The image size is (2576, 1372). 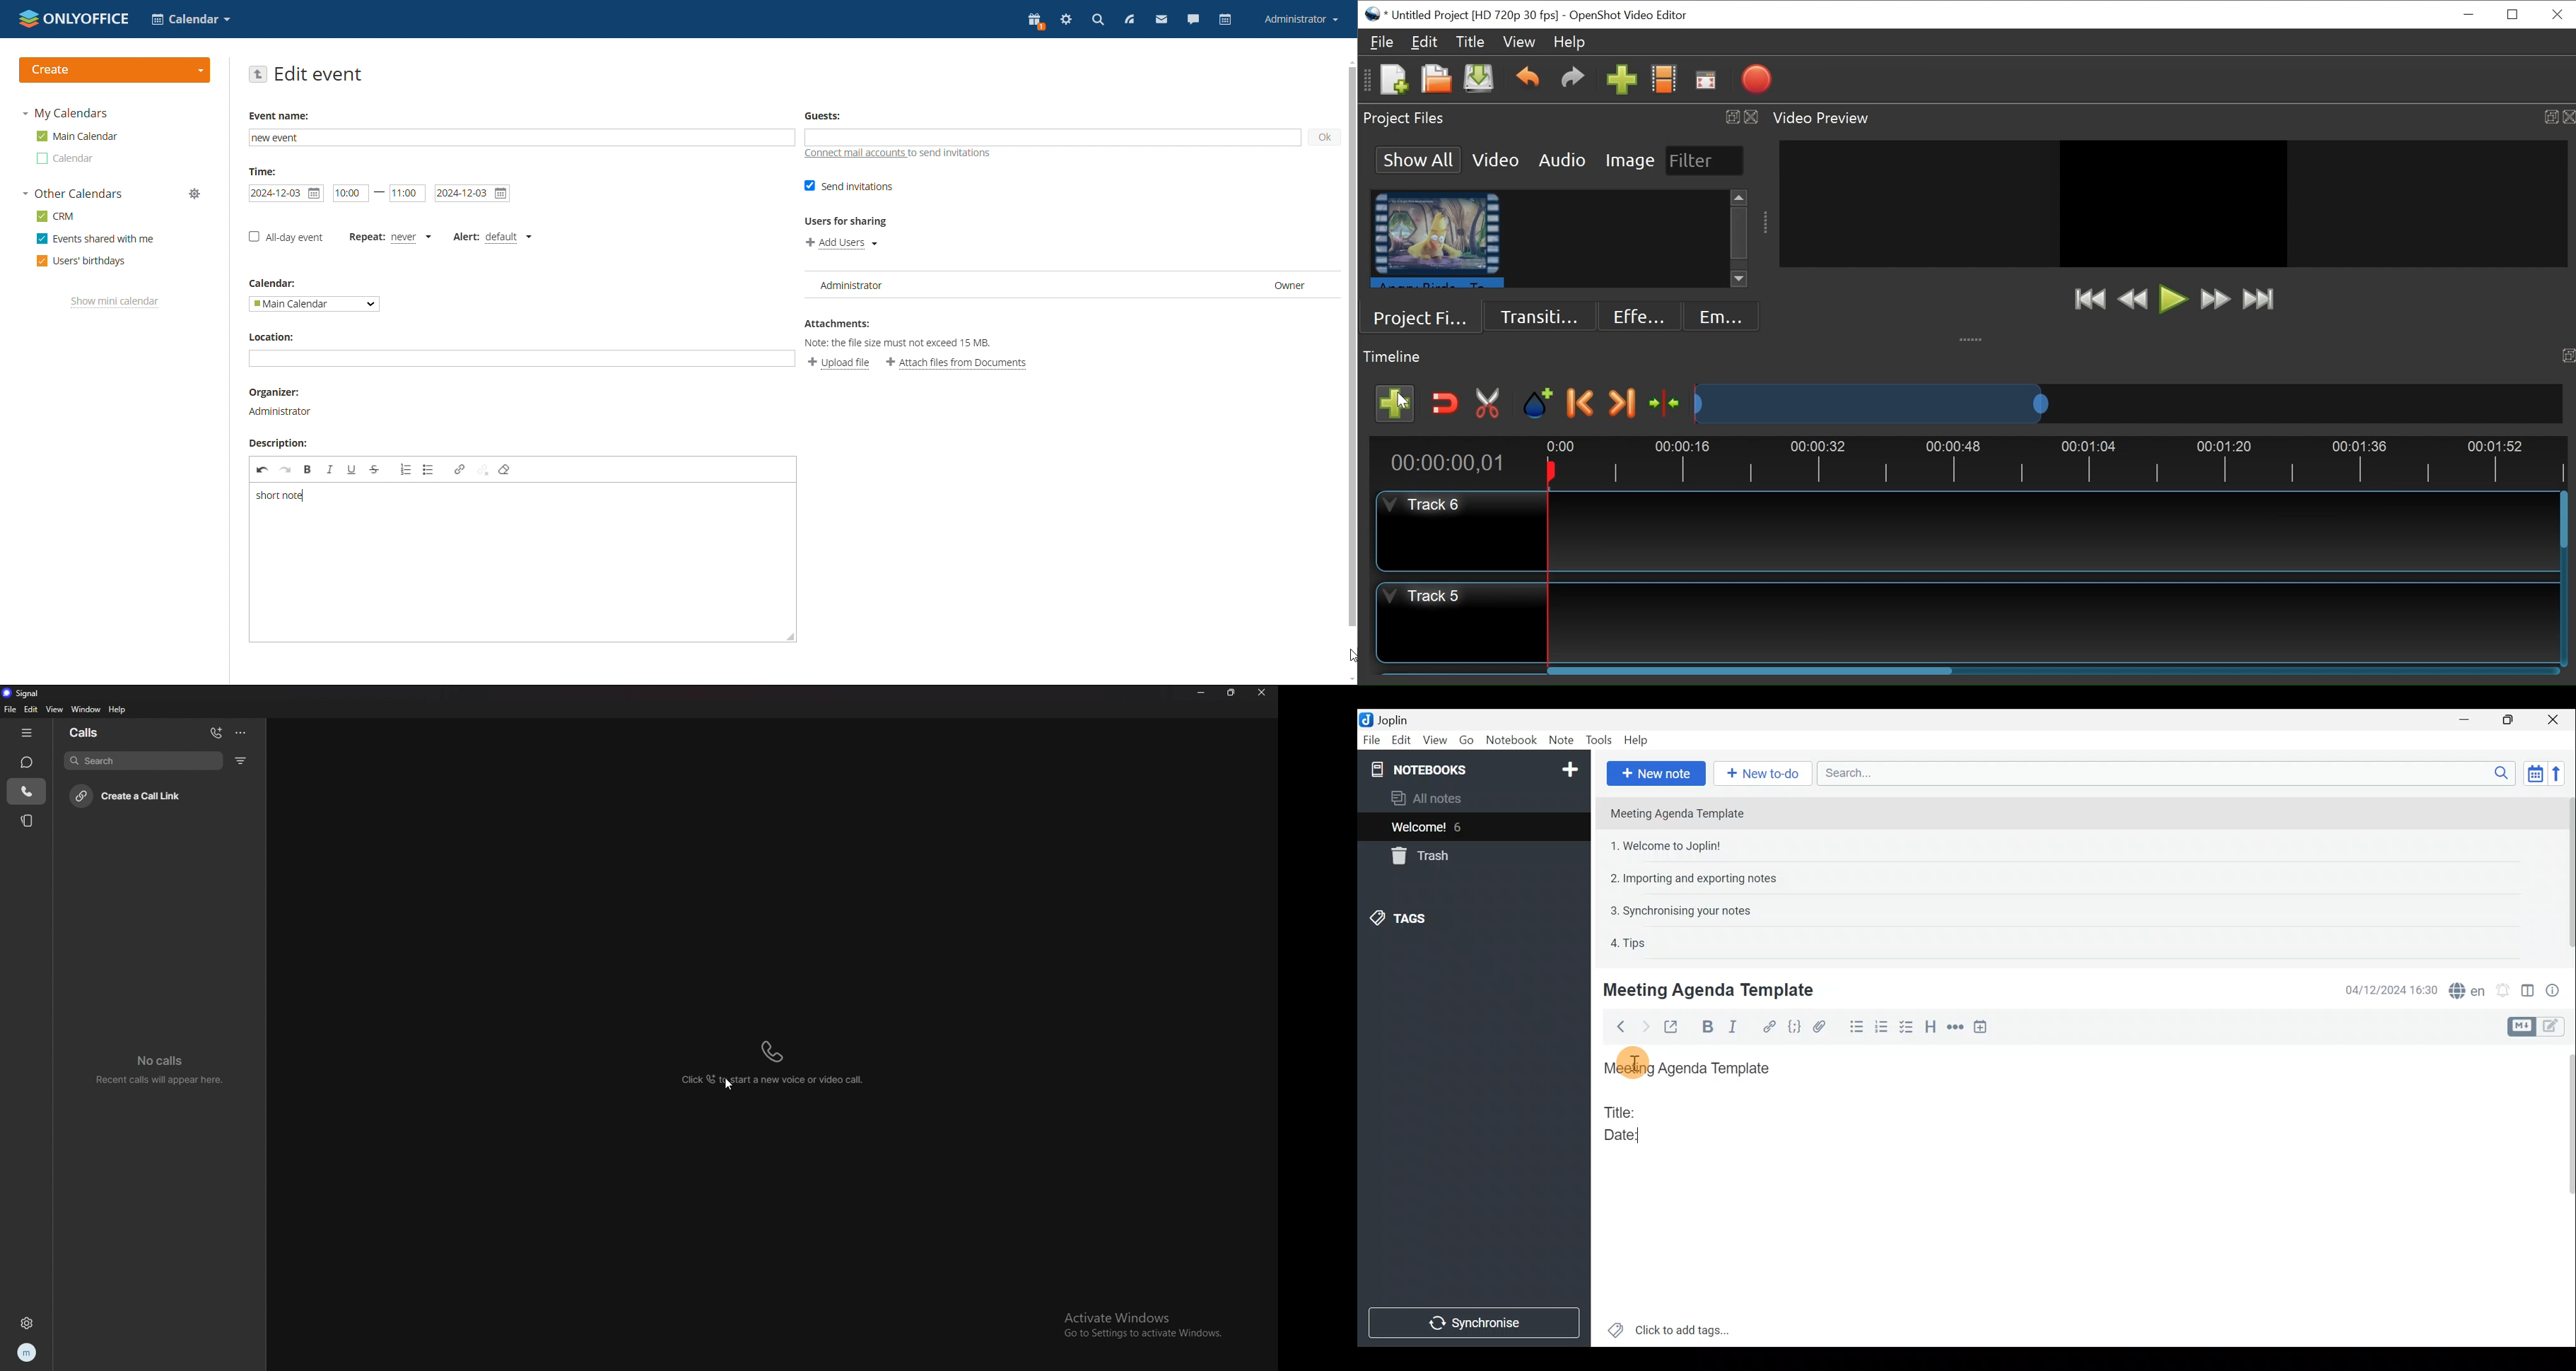 I want to click on Forward, so click(x=1644, y=1026).